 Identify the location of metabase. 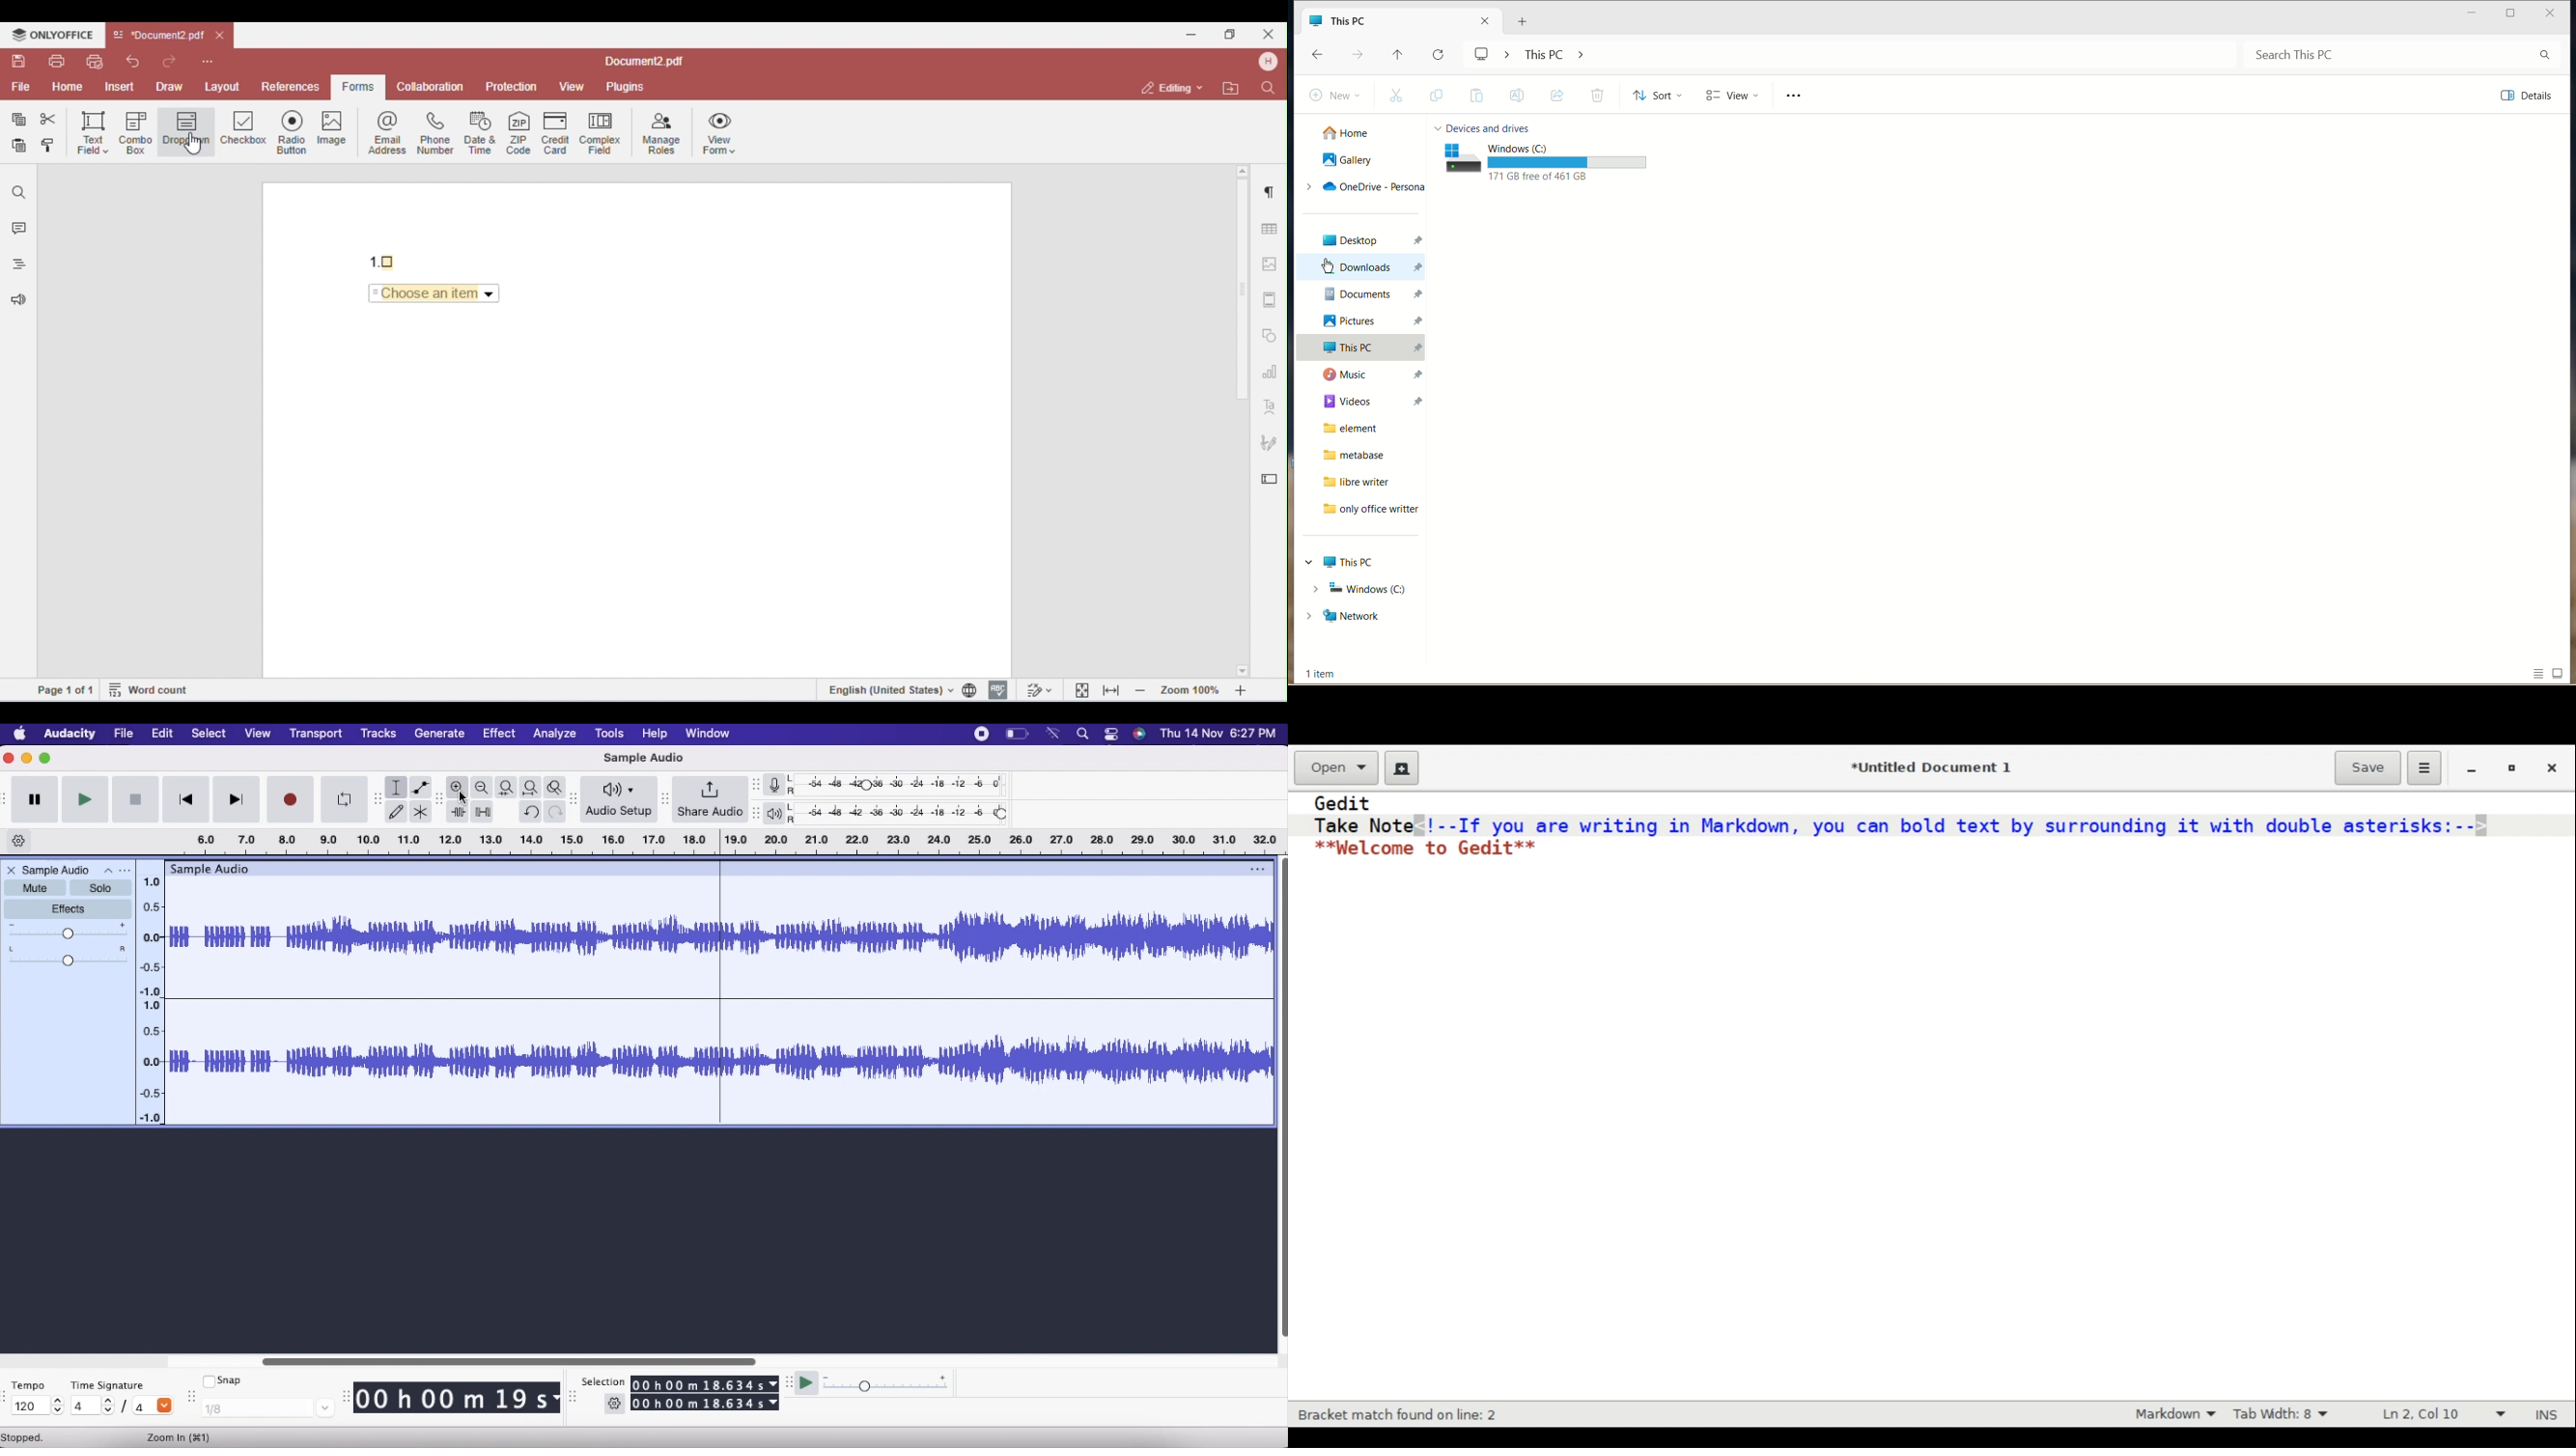
(1350, 455).